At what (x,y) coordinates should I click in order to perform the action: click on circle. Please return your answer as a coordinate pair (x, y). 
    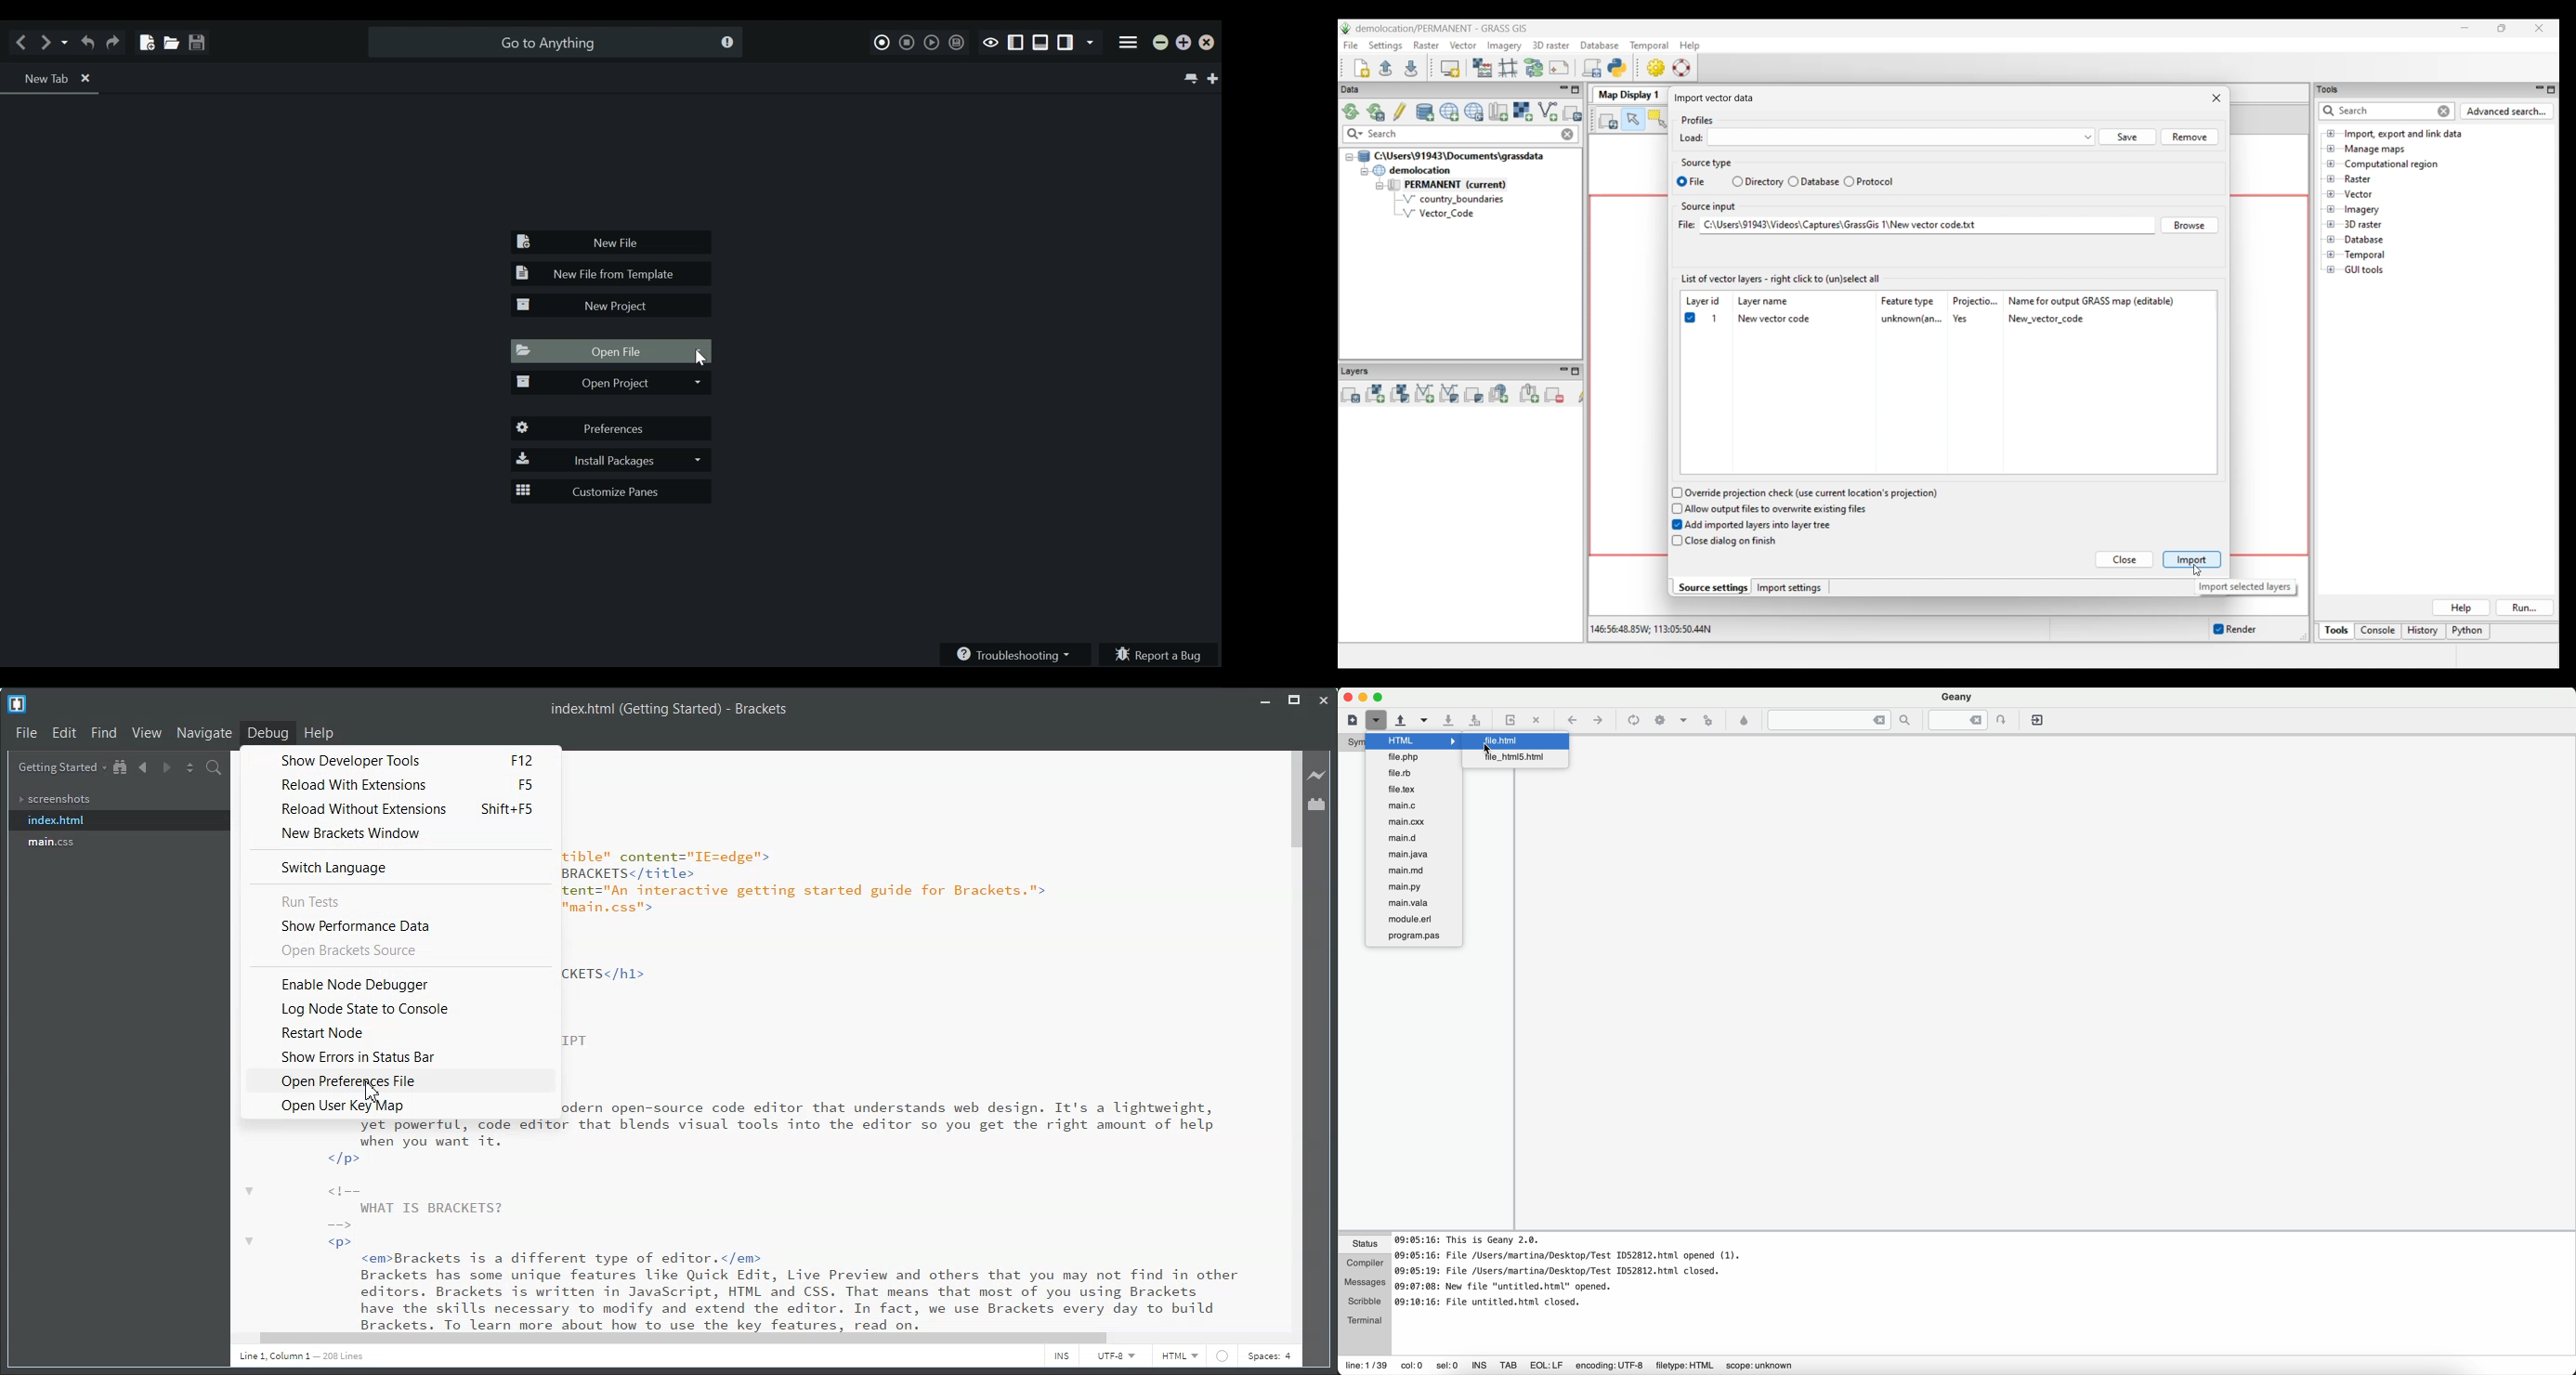
    Looking at the image, I should click on (1225, 1356).